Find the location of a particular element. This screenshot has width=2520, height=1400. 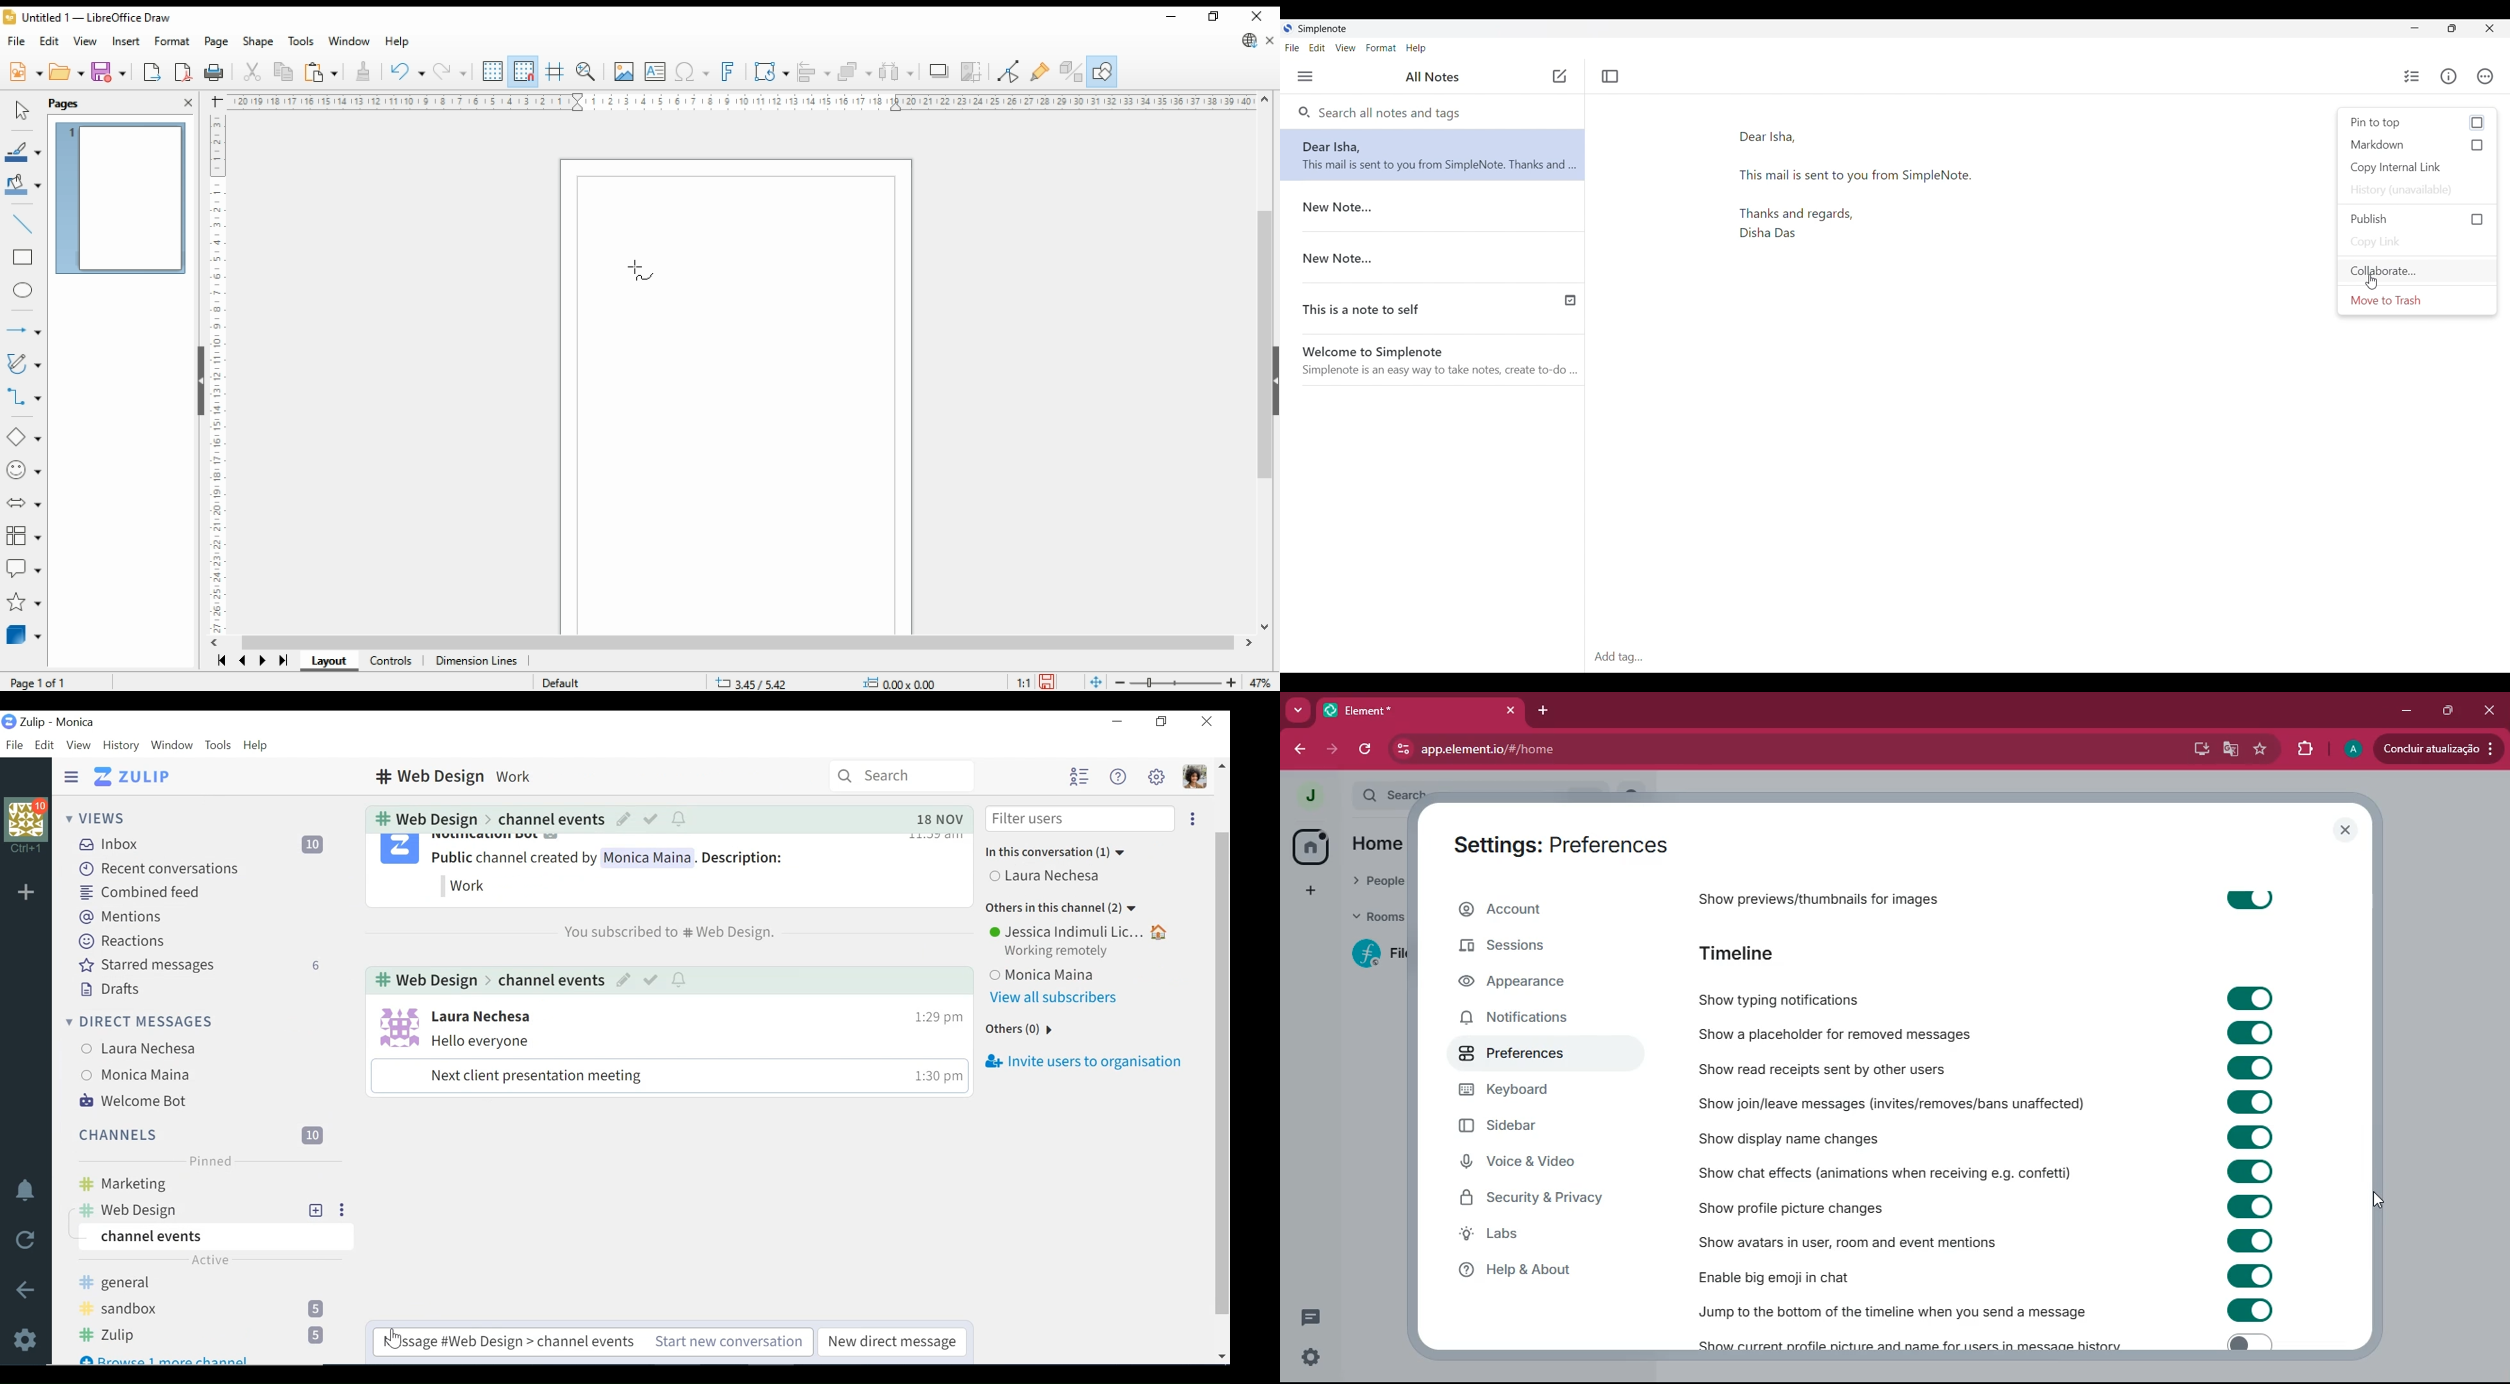

Zulip - Monica is located at coordinates (58, 721).